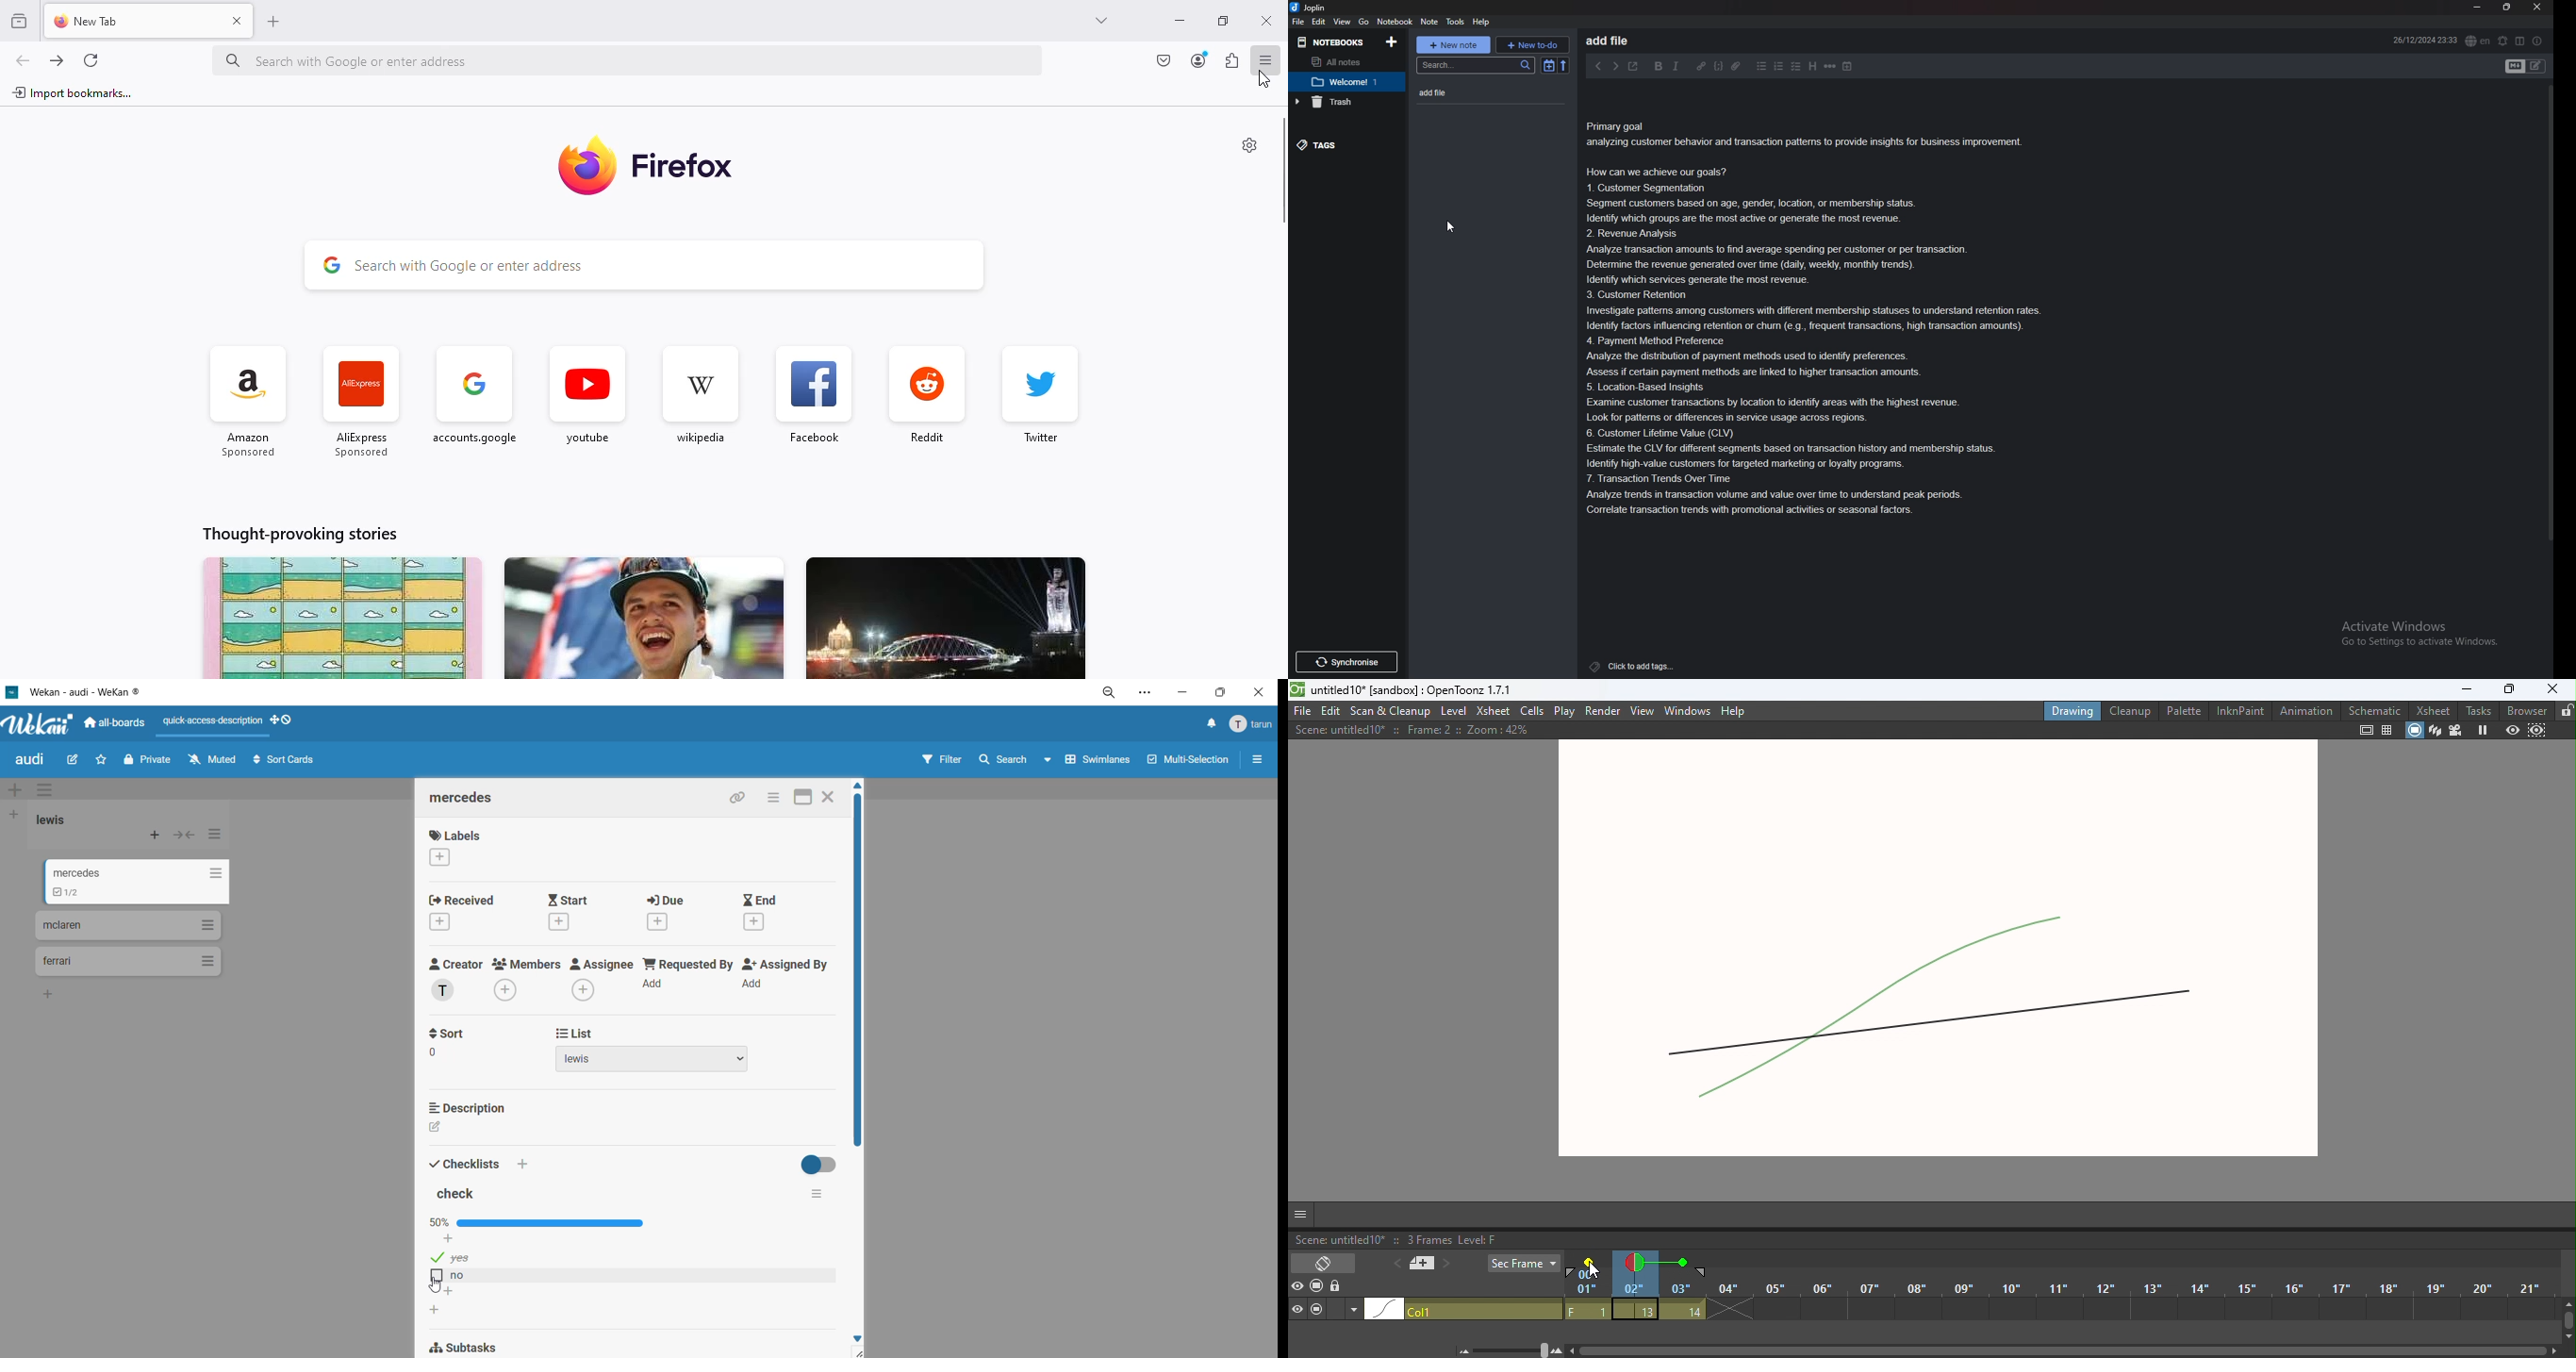 The height and width of the screenshot is (1372, 2576). What do you see at coordinates (1285, 170) in the screenshot?
I see `vertical scroll bar` at bounding box center [1285, 170].